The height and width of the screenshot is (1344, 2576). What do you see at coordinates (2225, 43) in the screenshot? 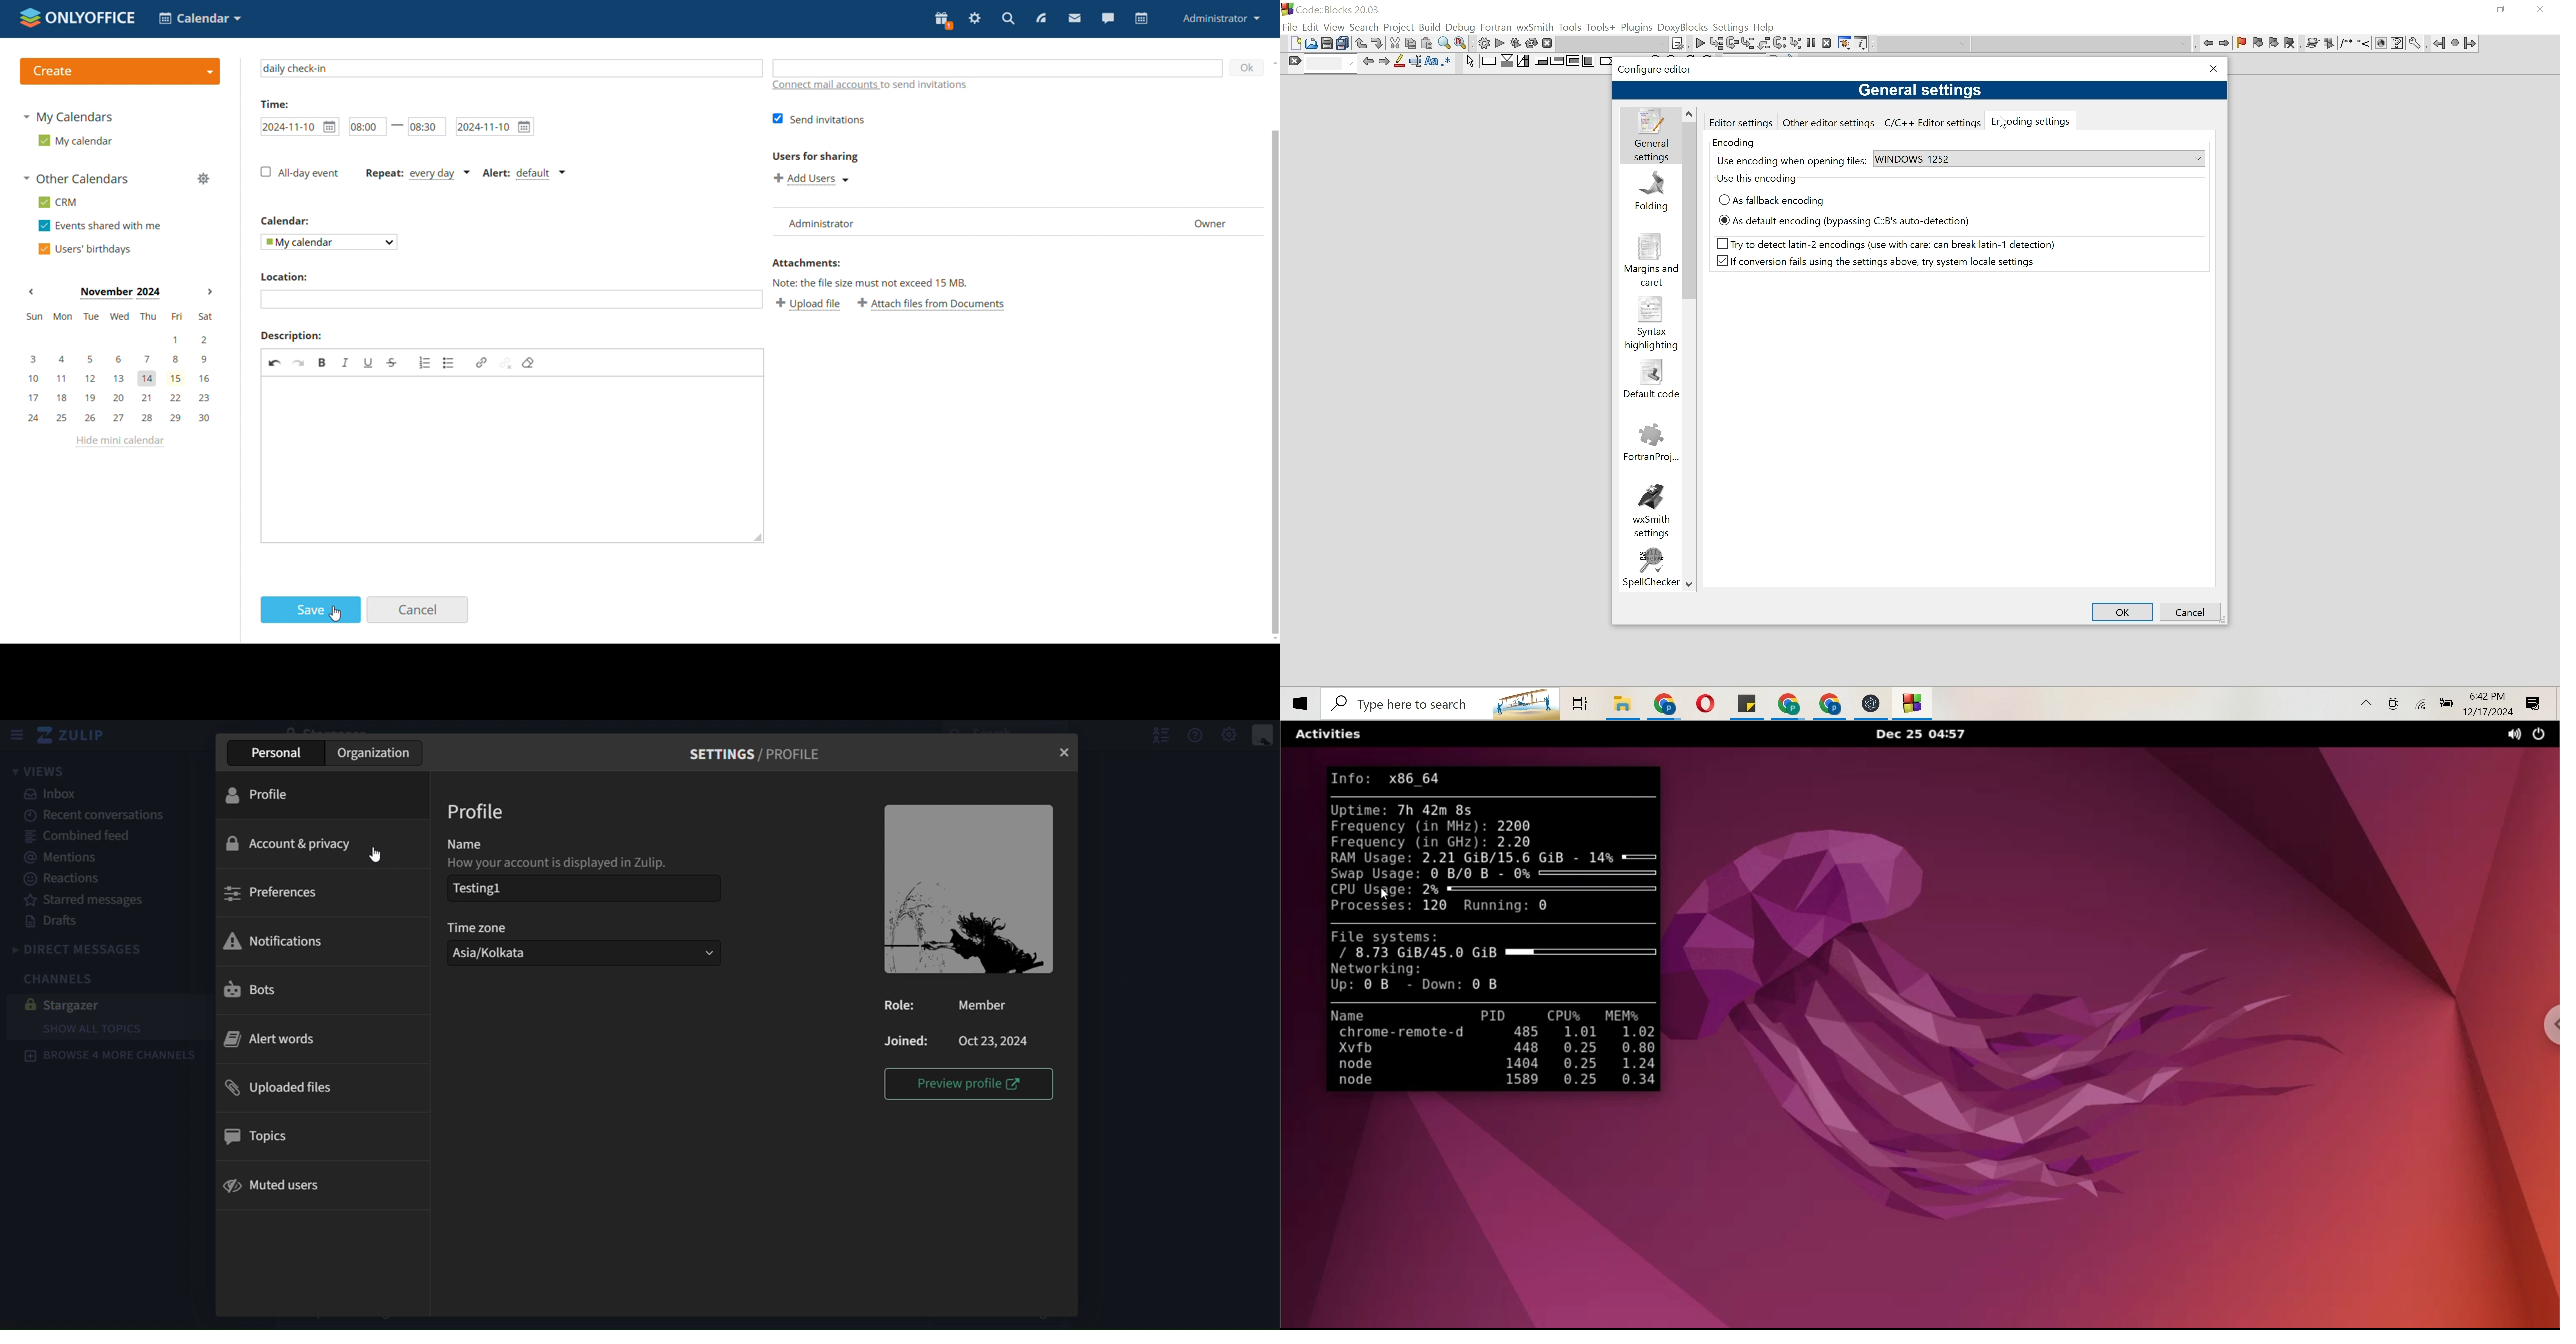
I see `move right` at bounding box center [2225, 43].